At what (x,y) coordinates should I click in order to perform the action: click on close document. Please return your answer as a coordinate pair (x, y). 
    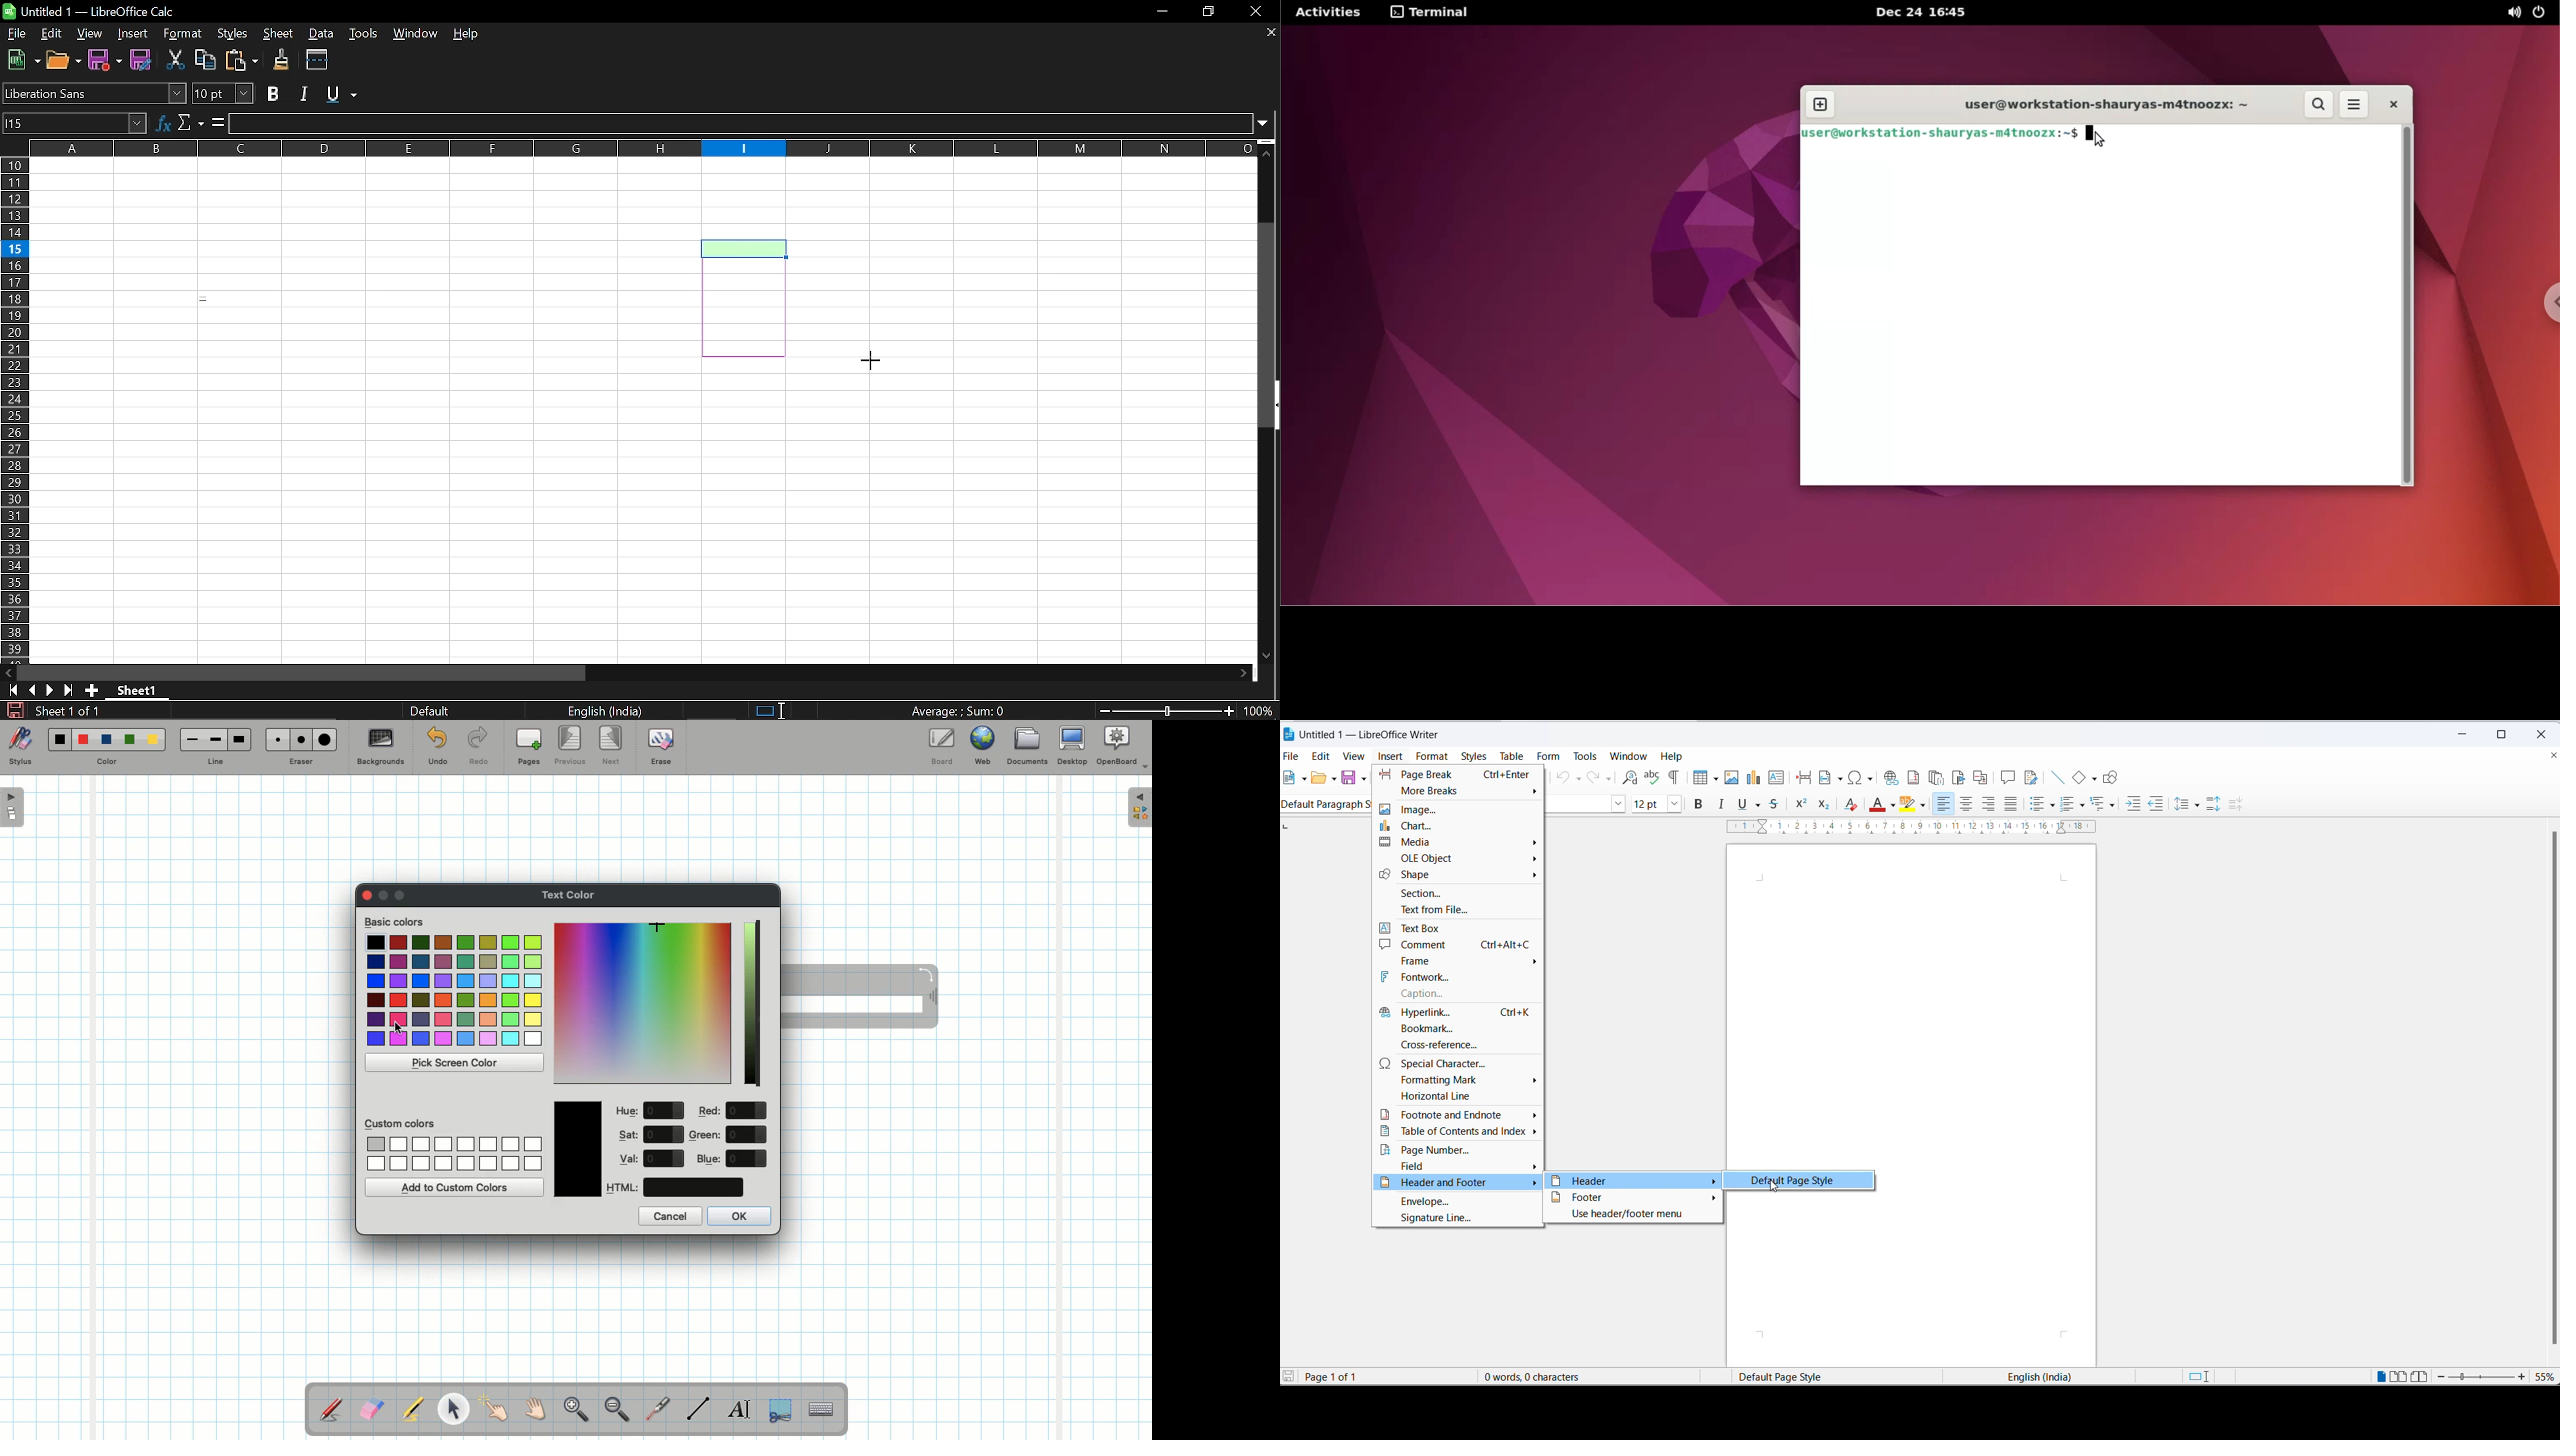
    Looking at the image, I should click on (2552, 754).